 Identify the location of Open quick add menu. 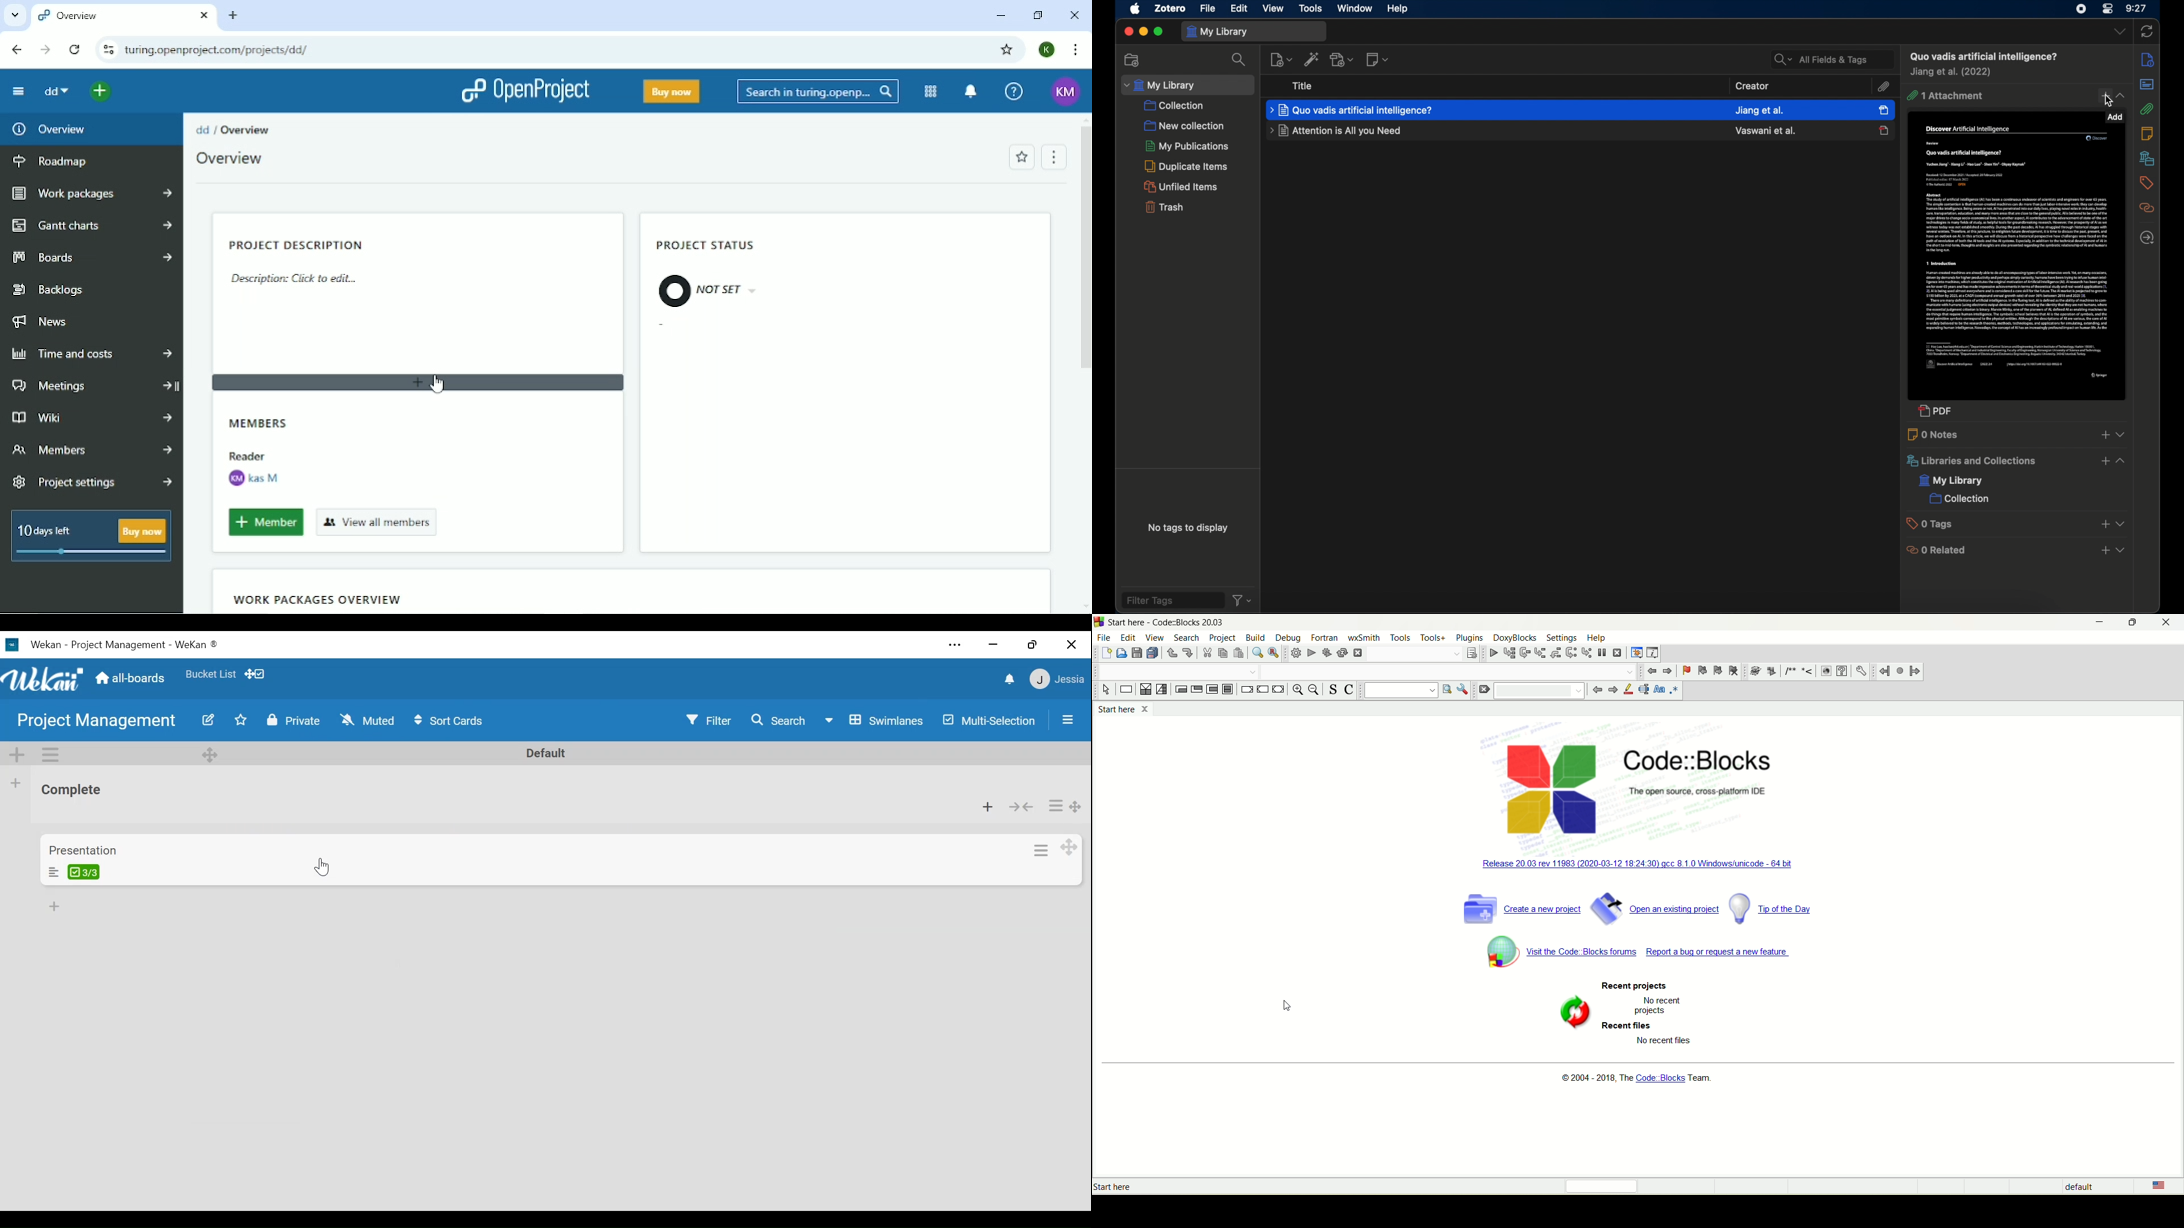
(100, 91).